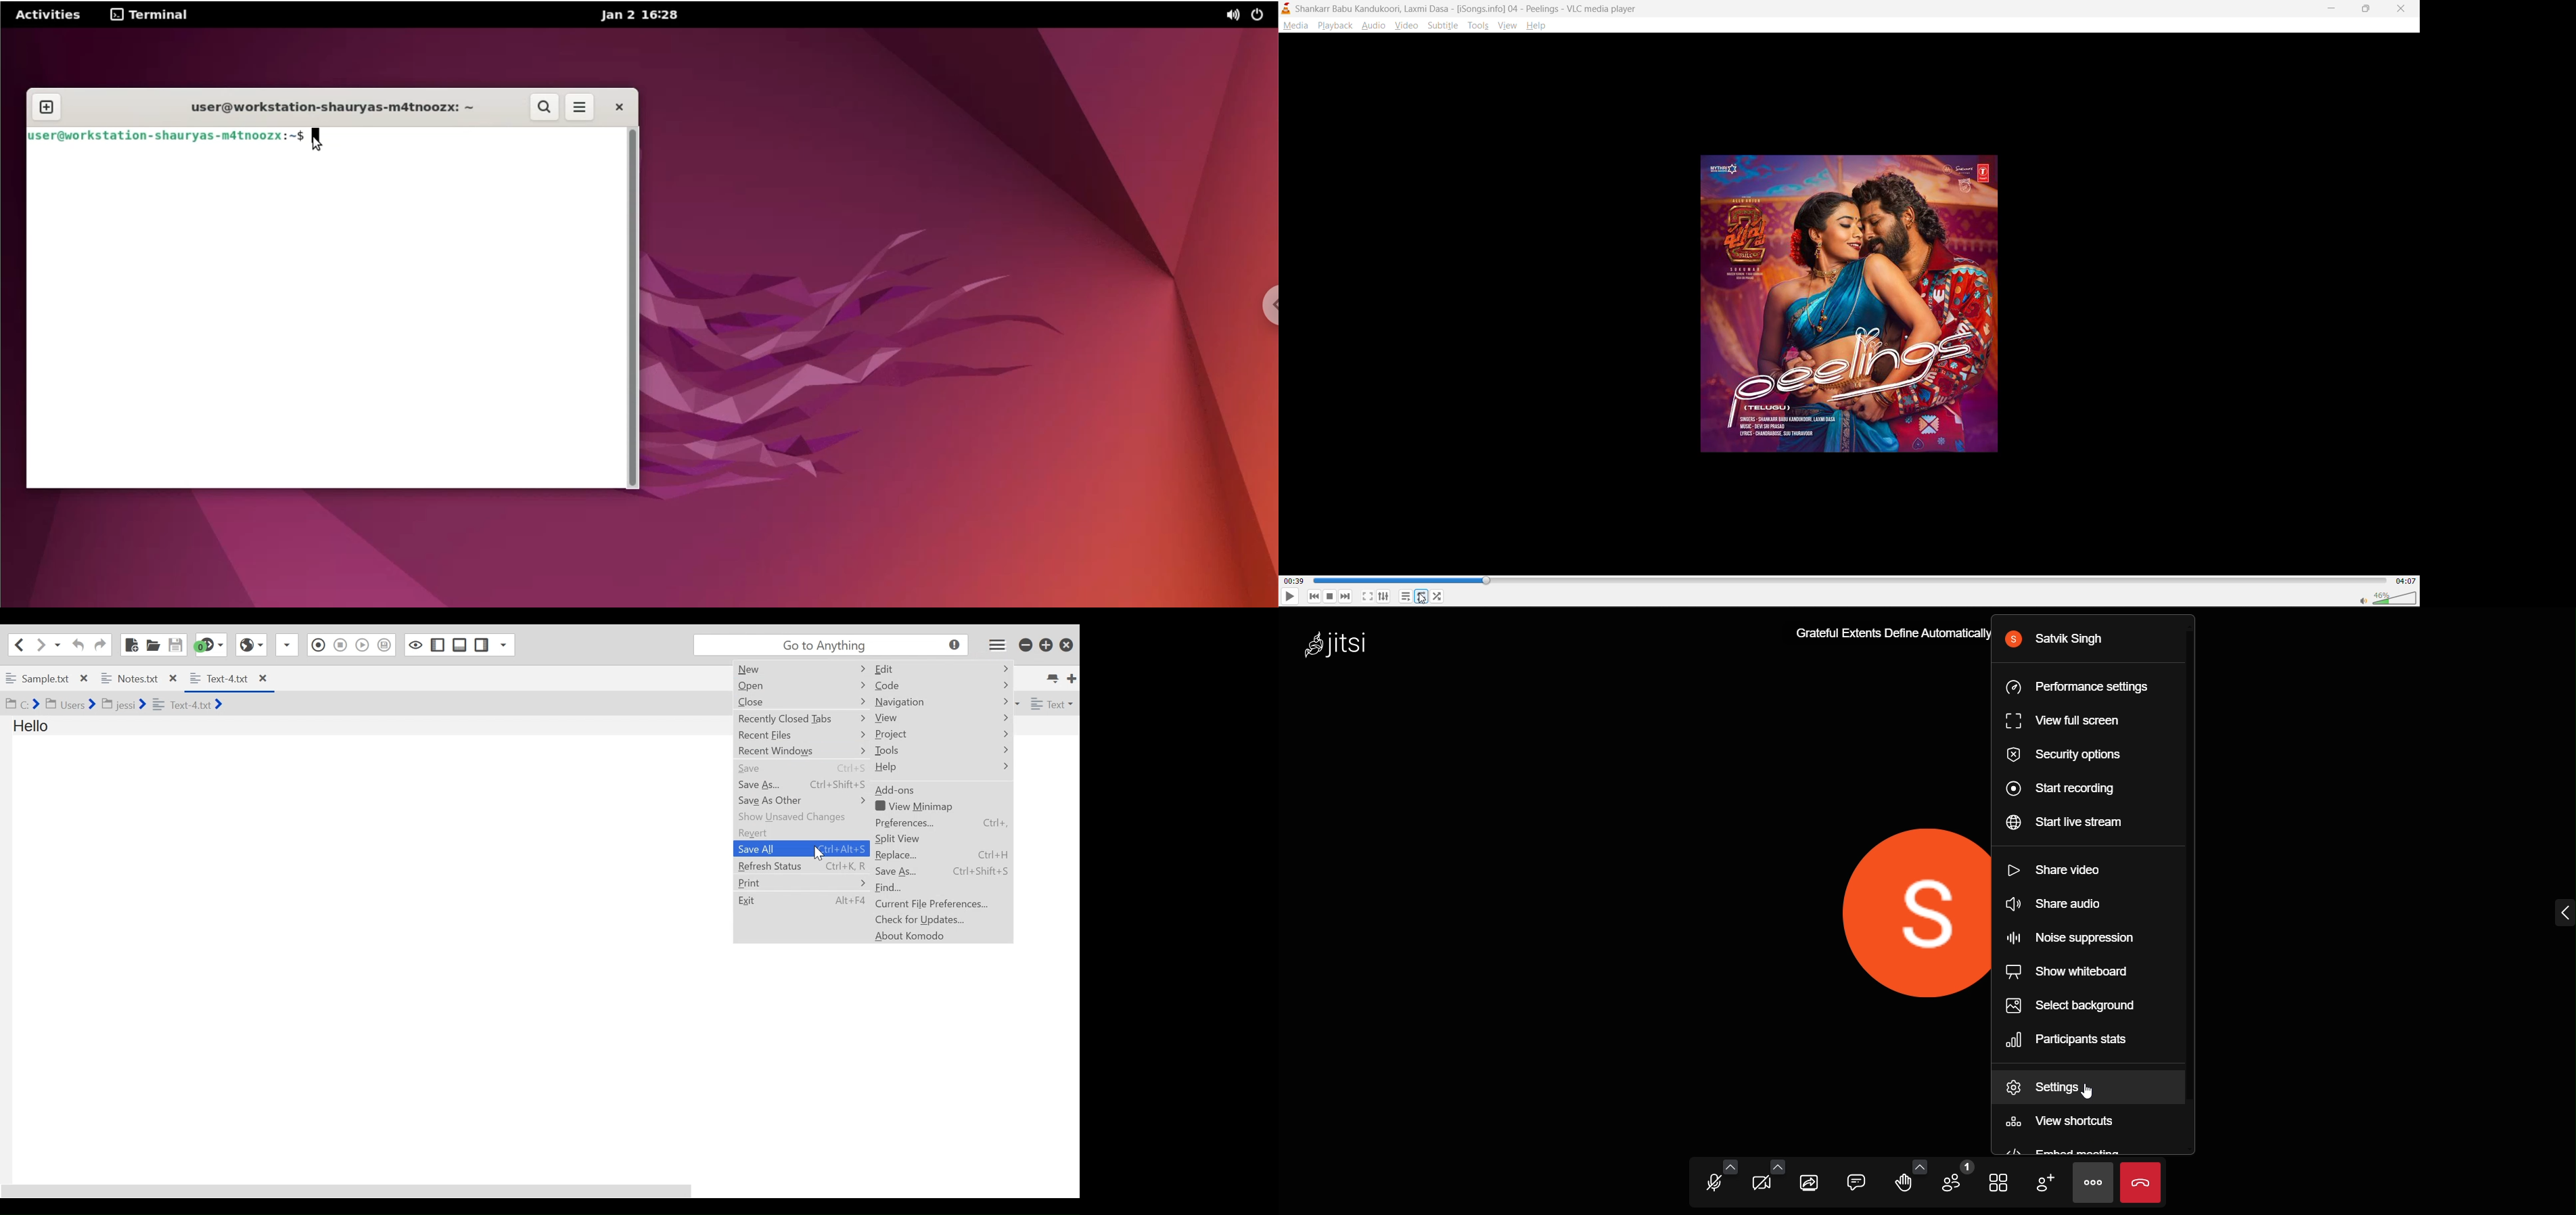 The image size is (2576, 1232). I want to click on start recording, so click(2065, 788).